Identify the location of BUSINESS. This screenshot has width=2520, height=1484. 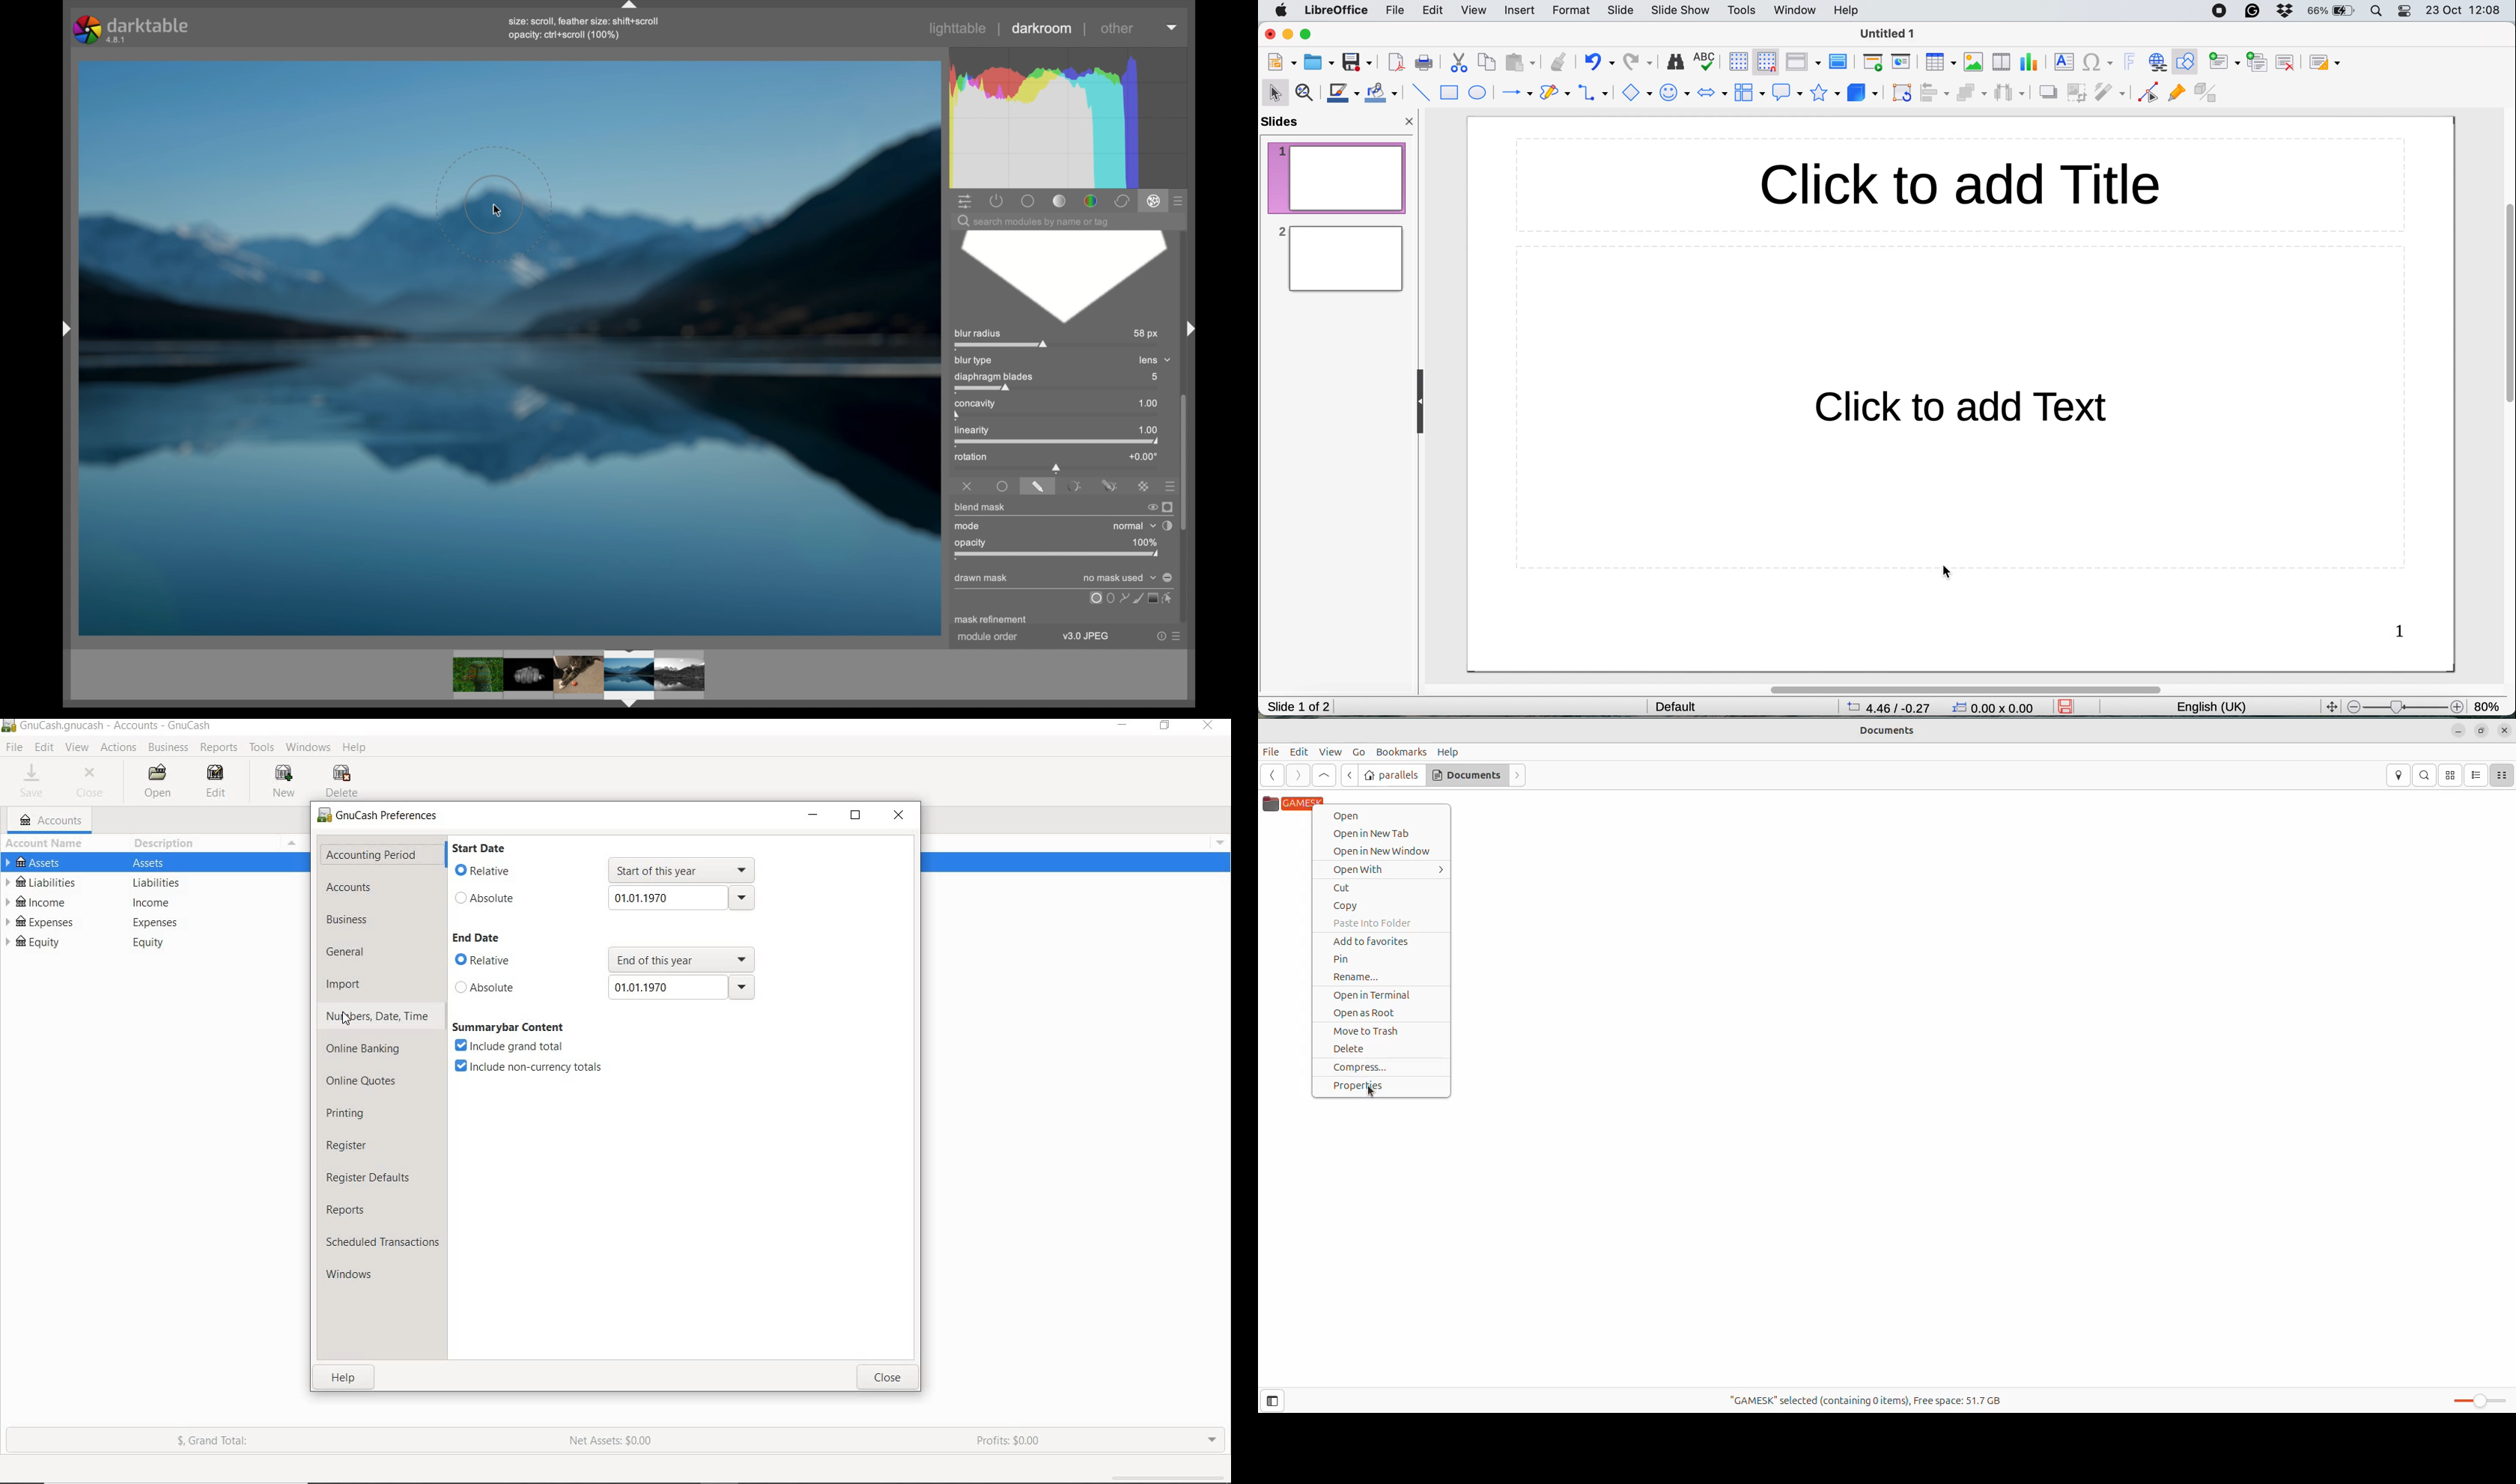
(169, 748).